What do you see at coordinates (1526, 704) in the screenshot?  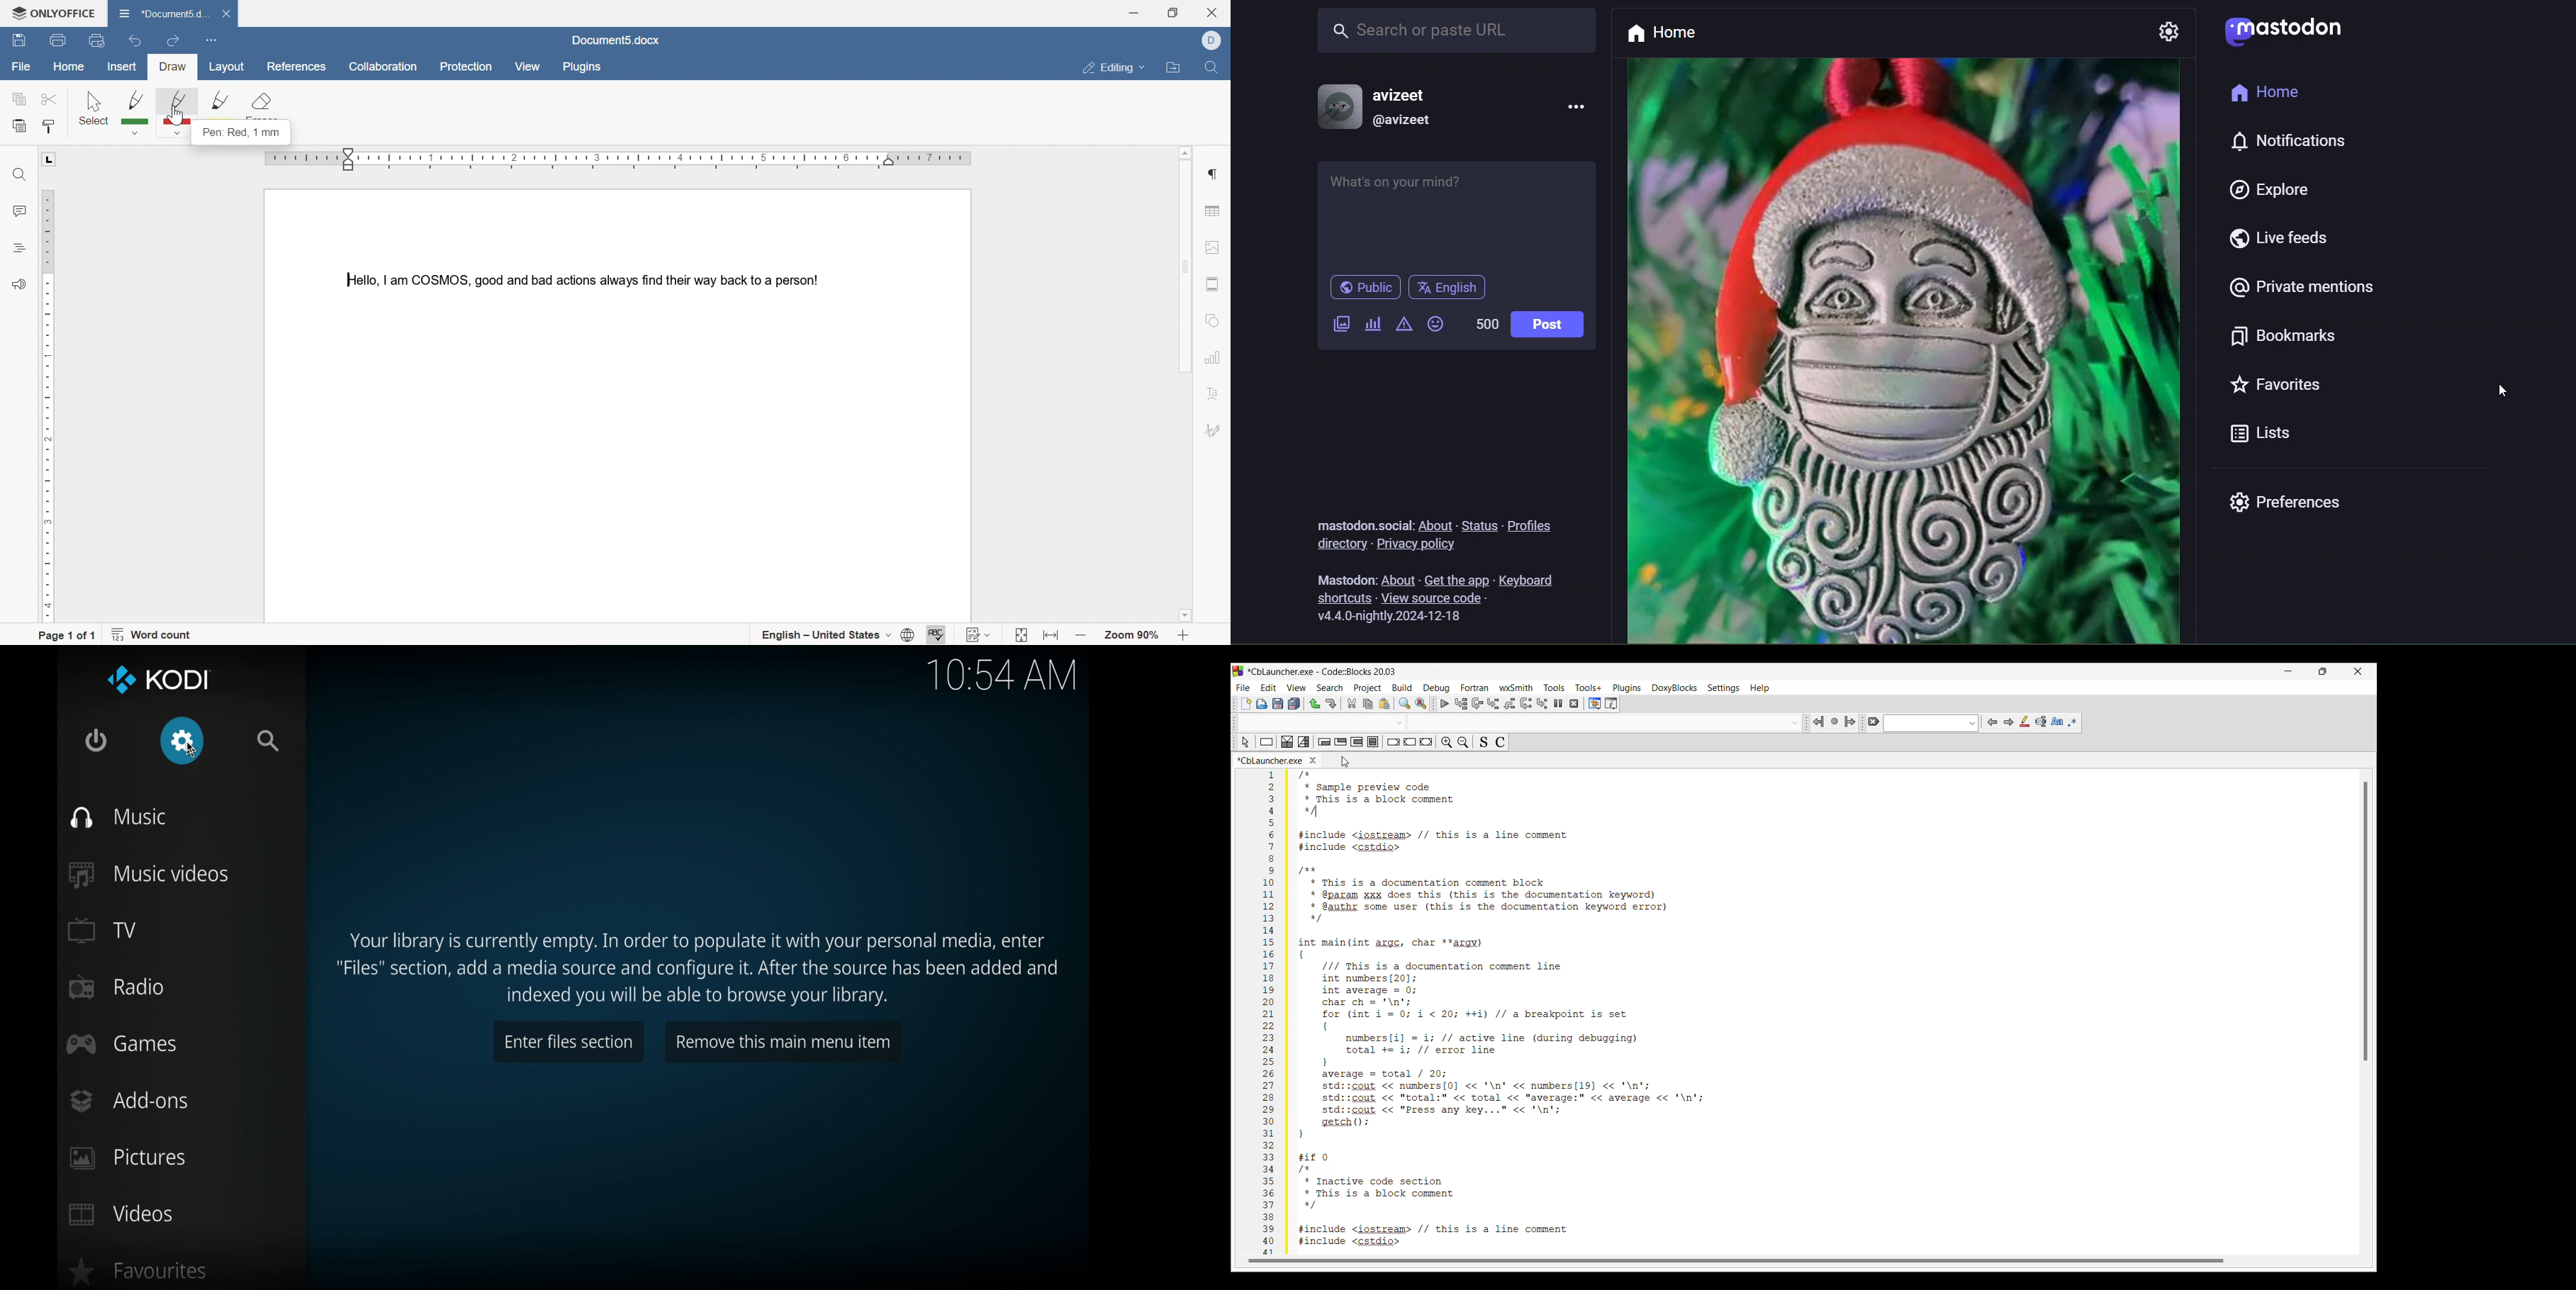 I see `Next instruction` at bounding box center [1526, 704].